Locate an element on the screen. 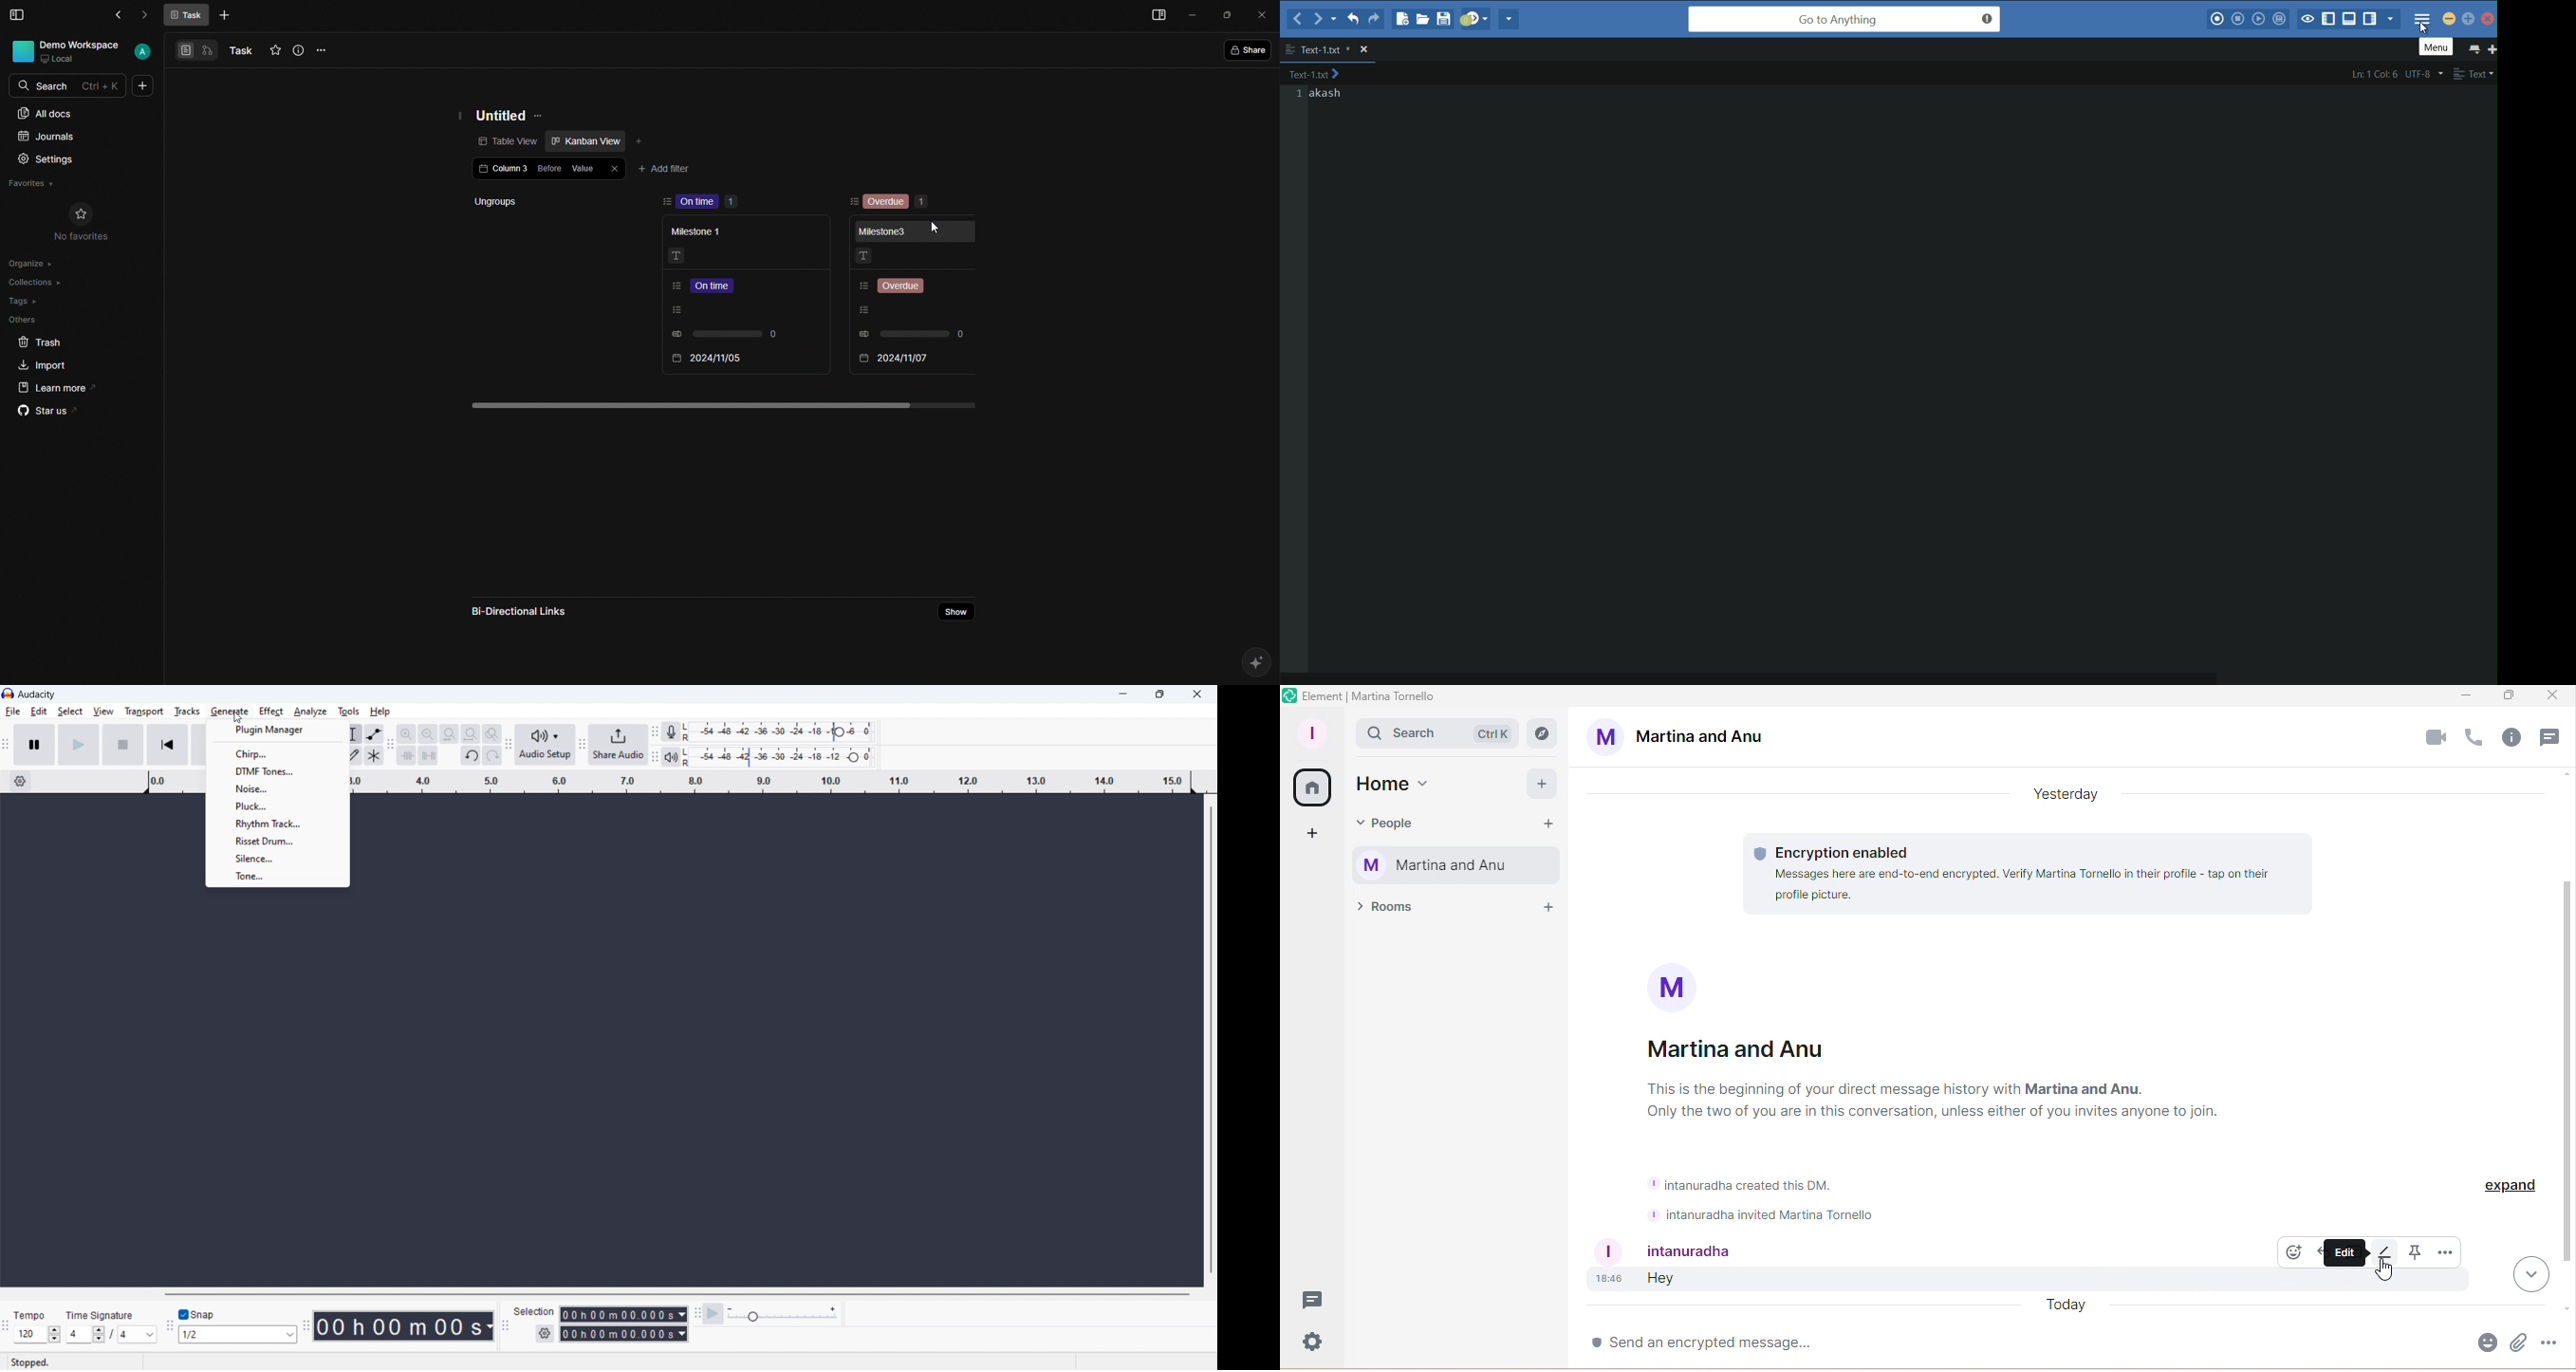  18:46 is located at coordinates (1609, 1280).